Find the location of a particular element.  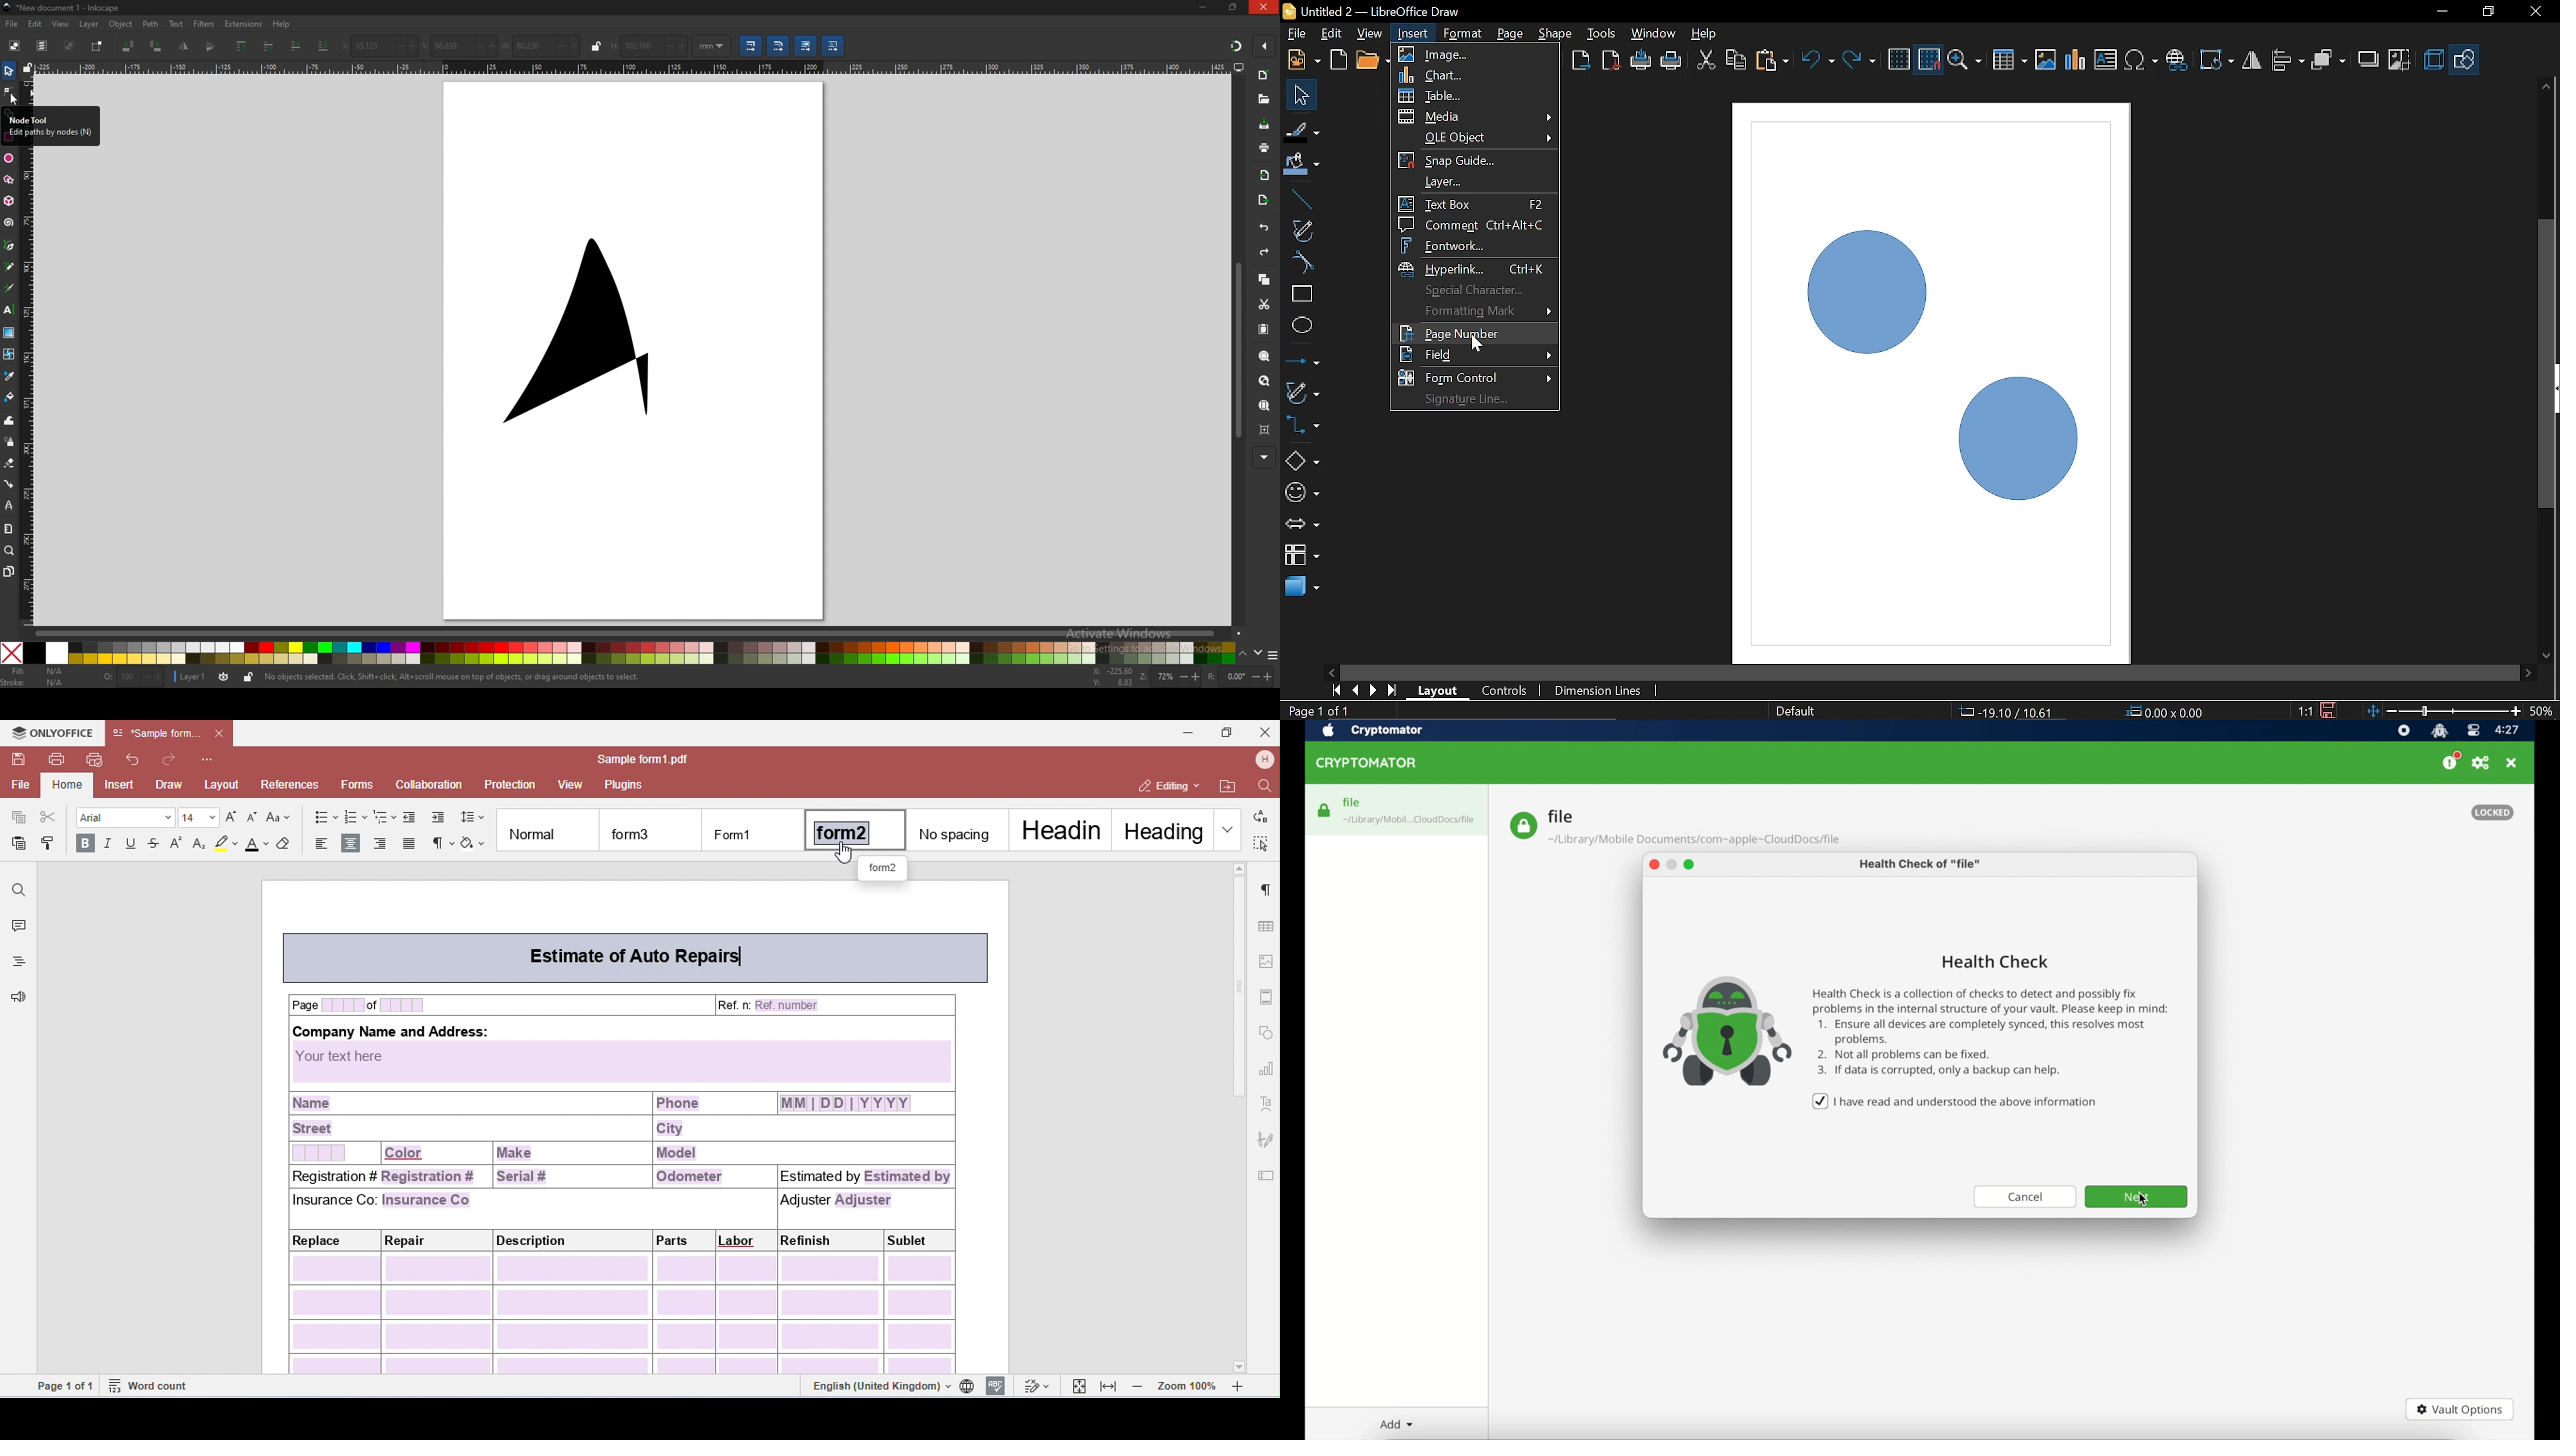

Cursor is located at coordinates (1480, 343).